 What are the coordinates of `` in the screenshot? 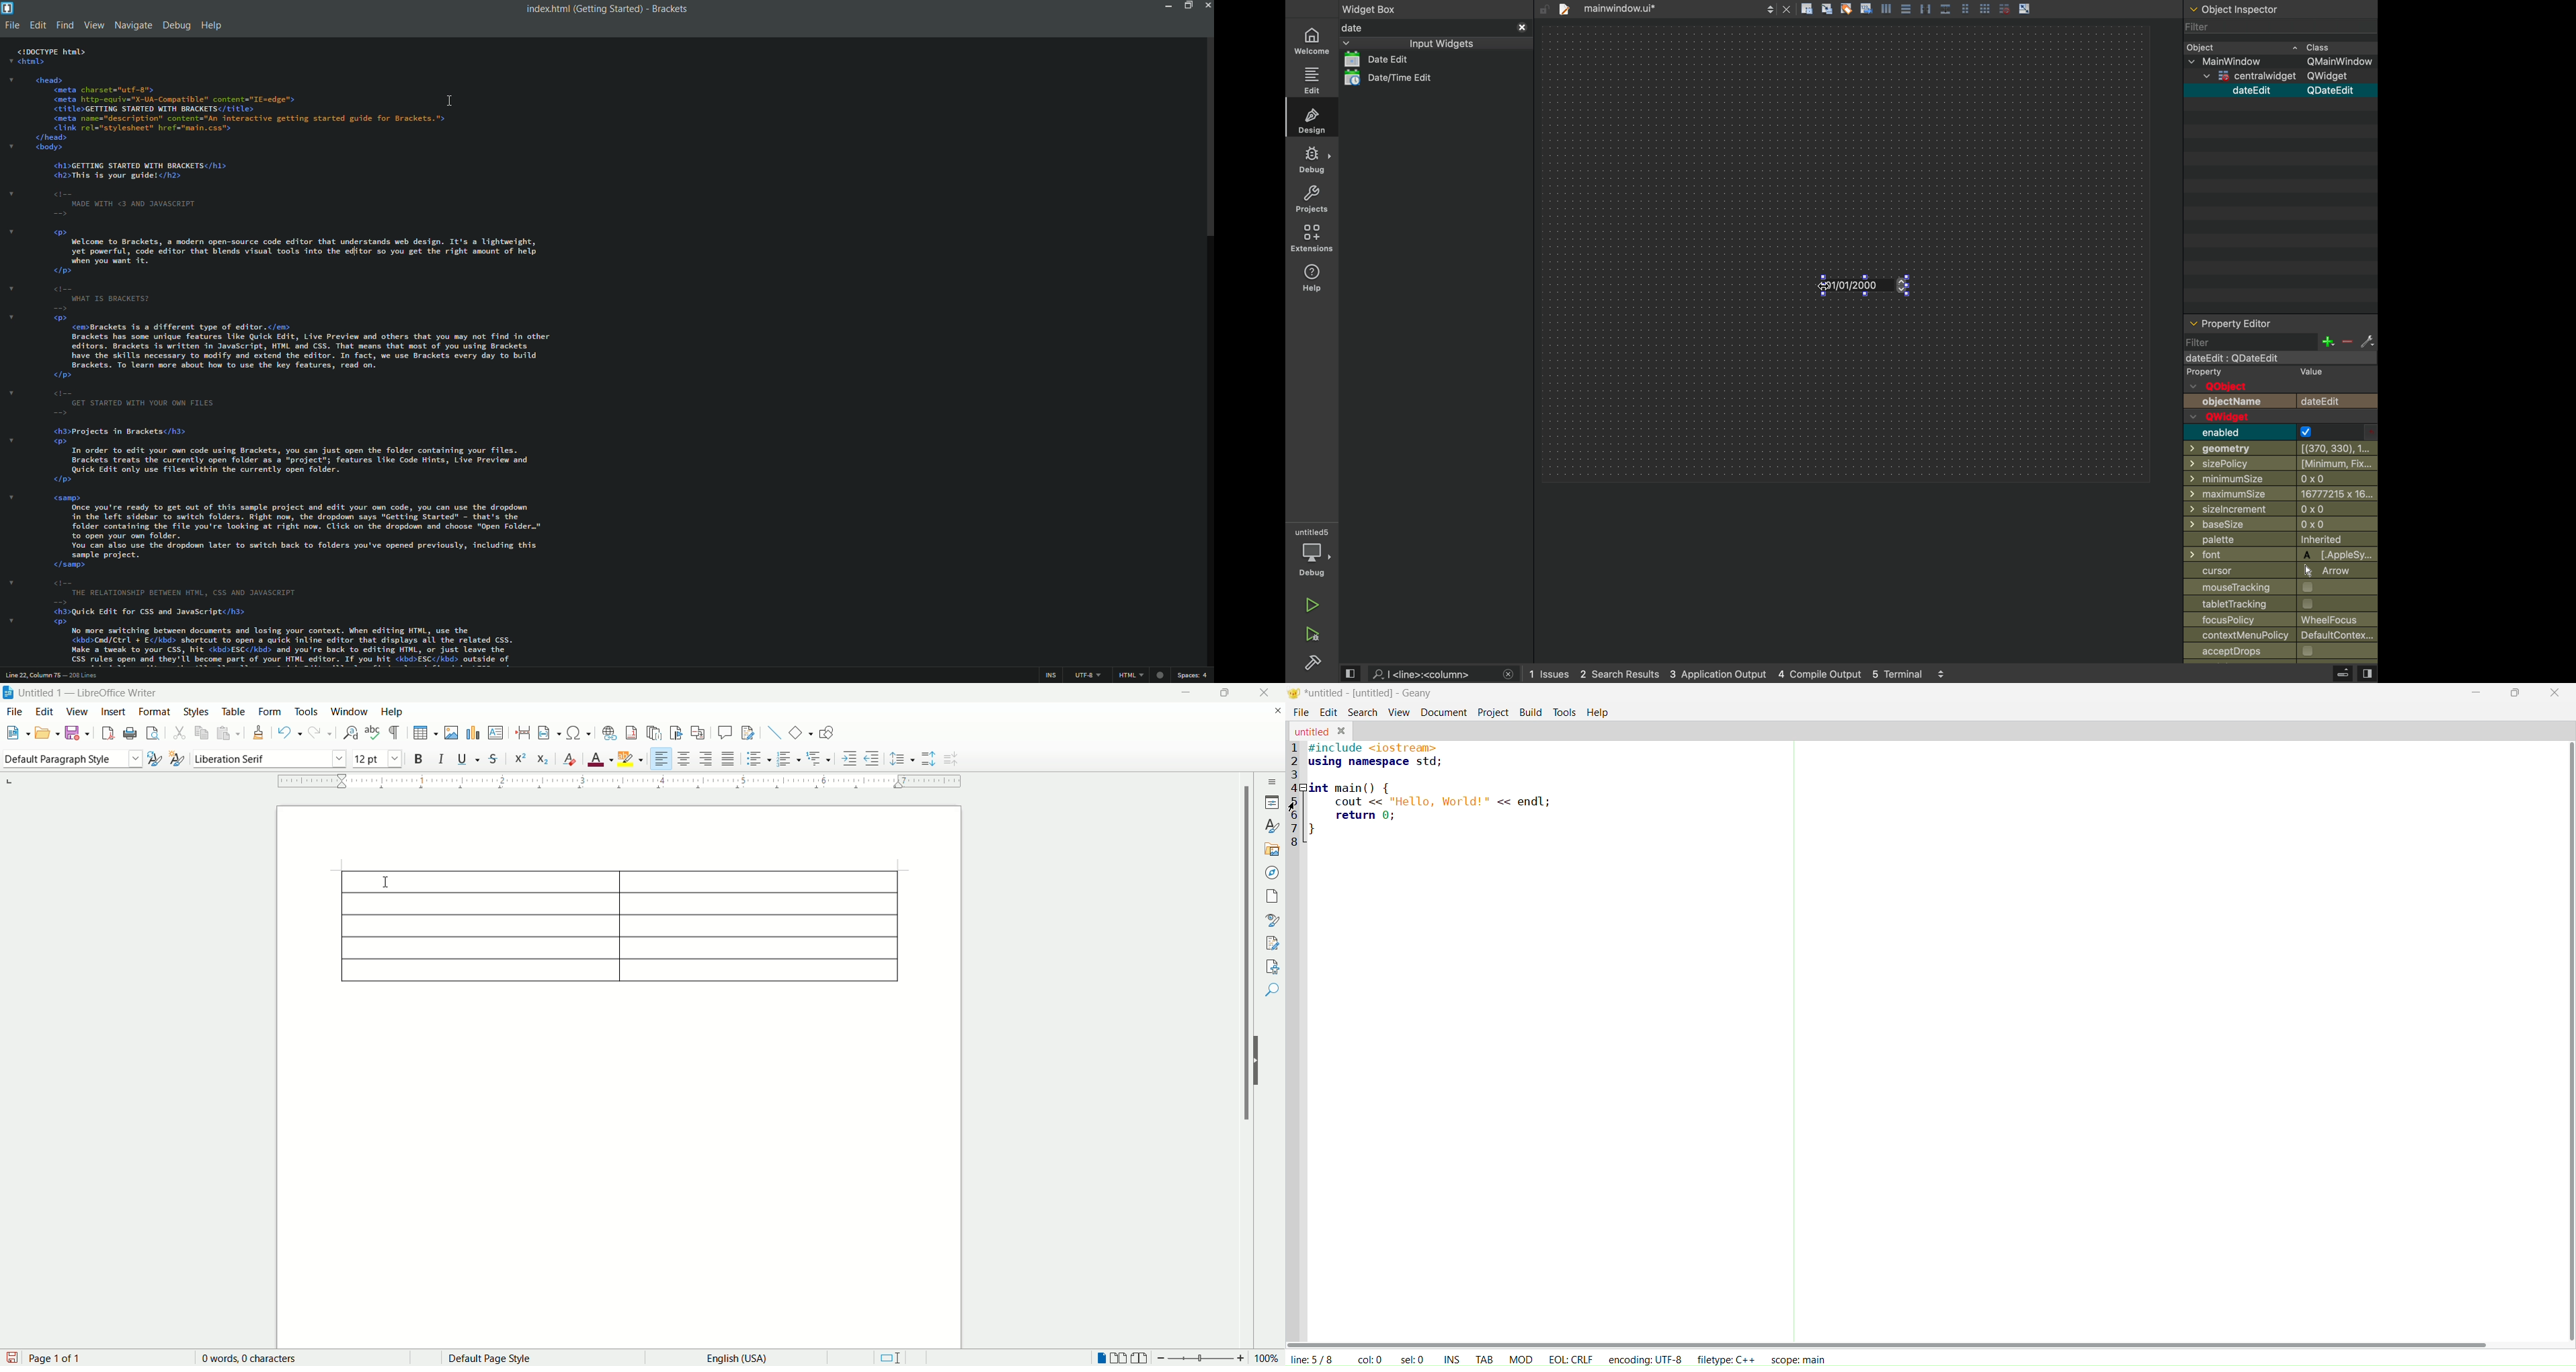 It's located at (821, 757).